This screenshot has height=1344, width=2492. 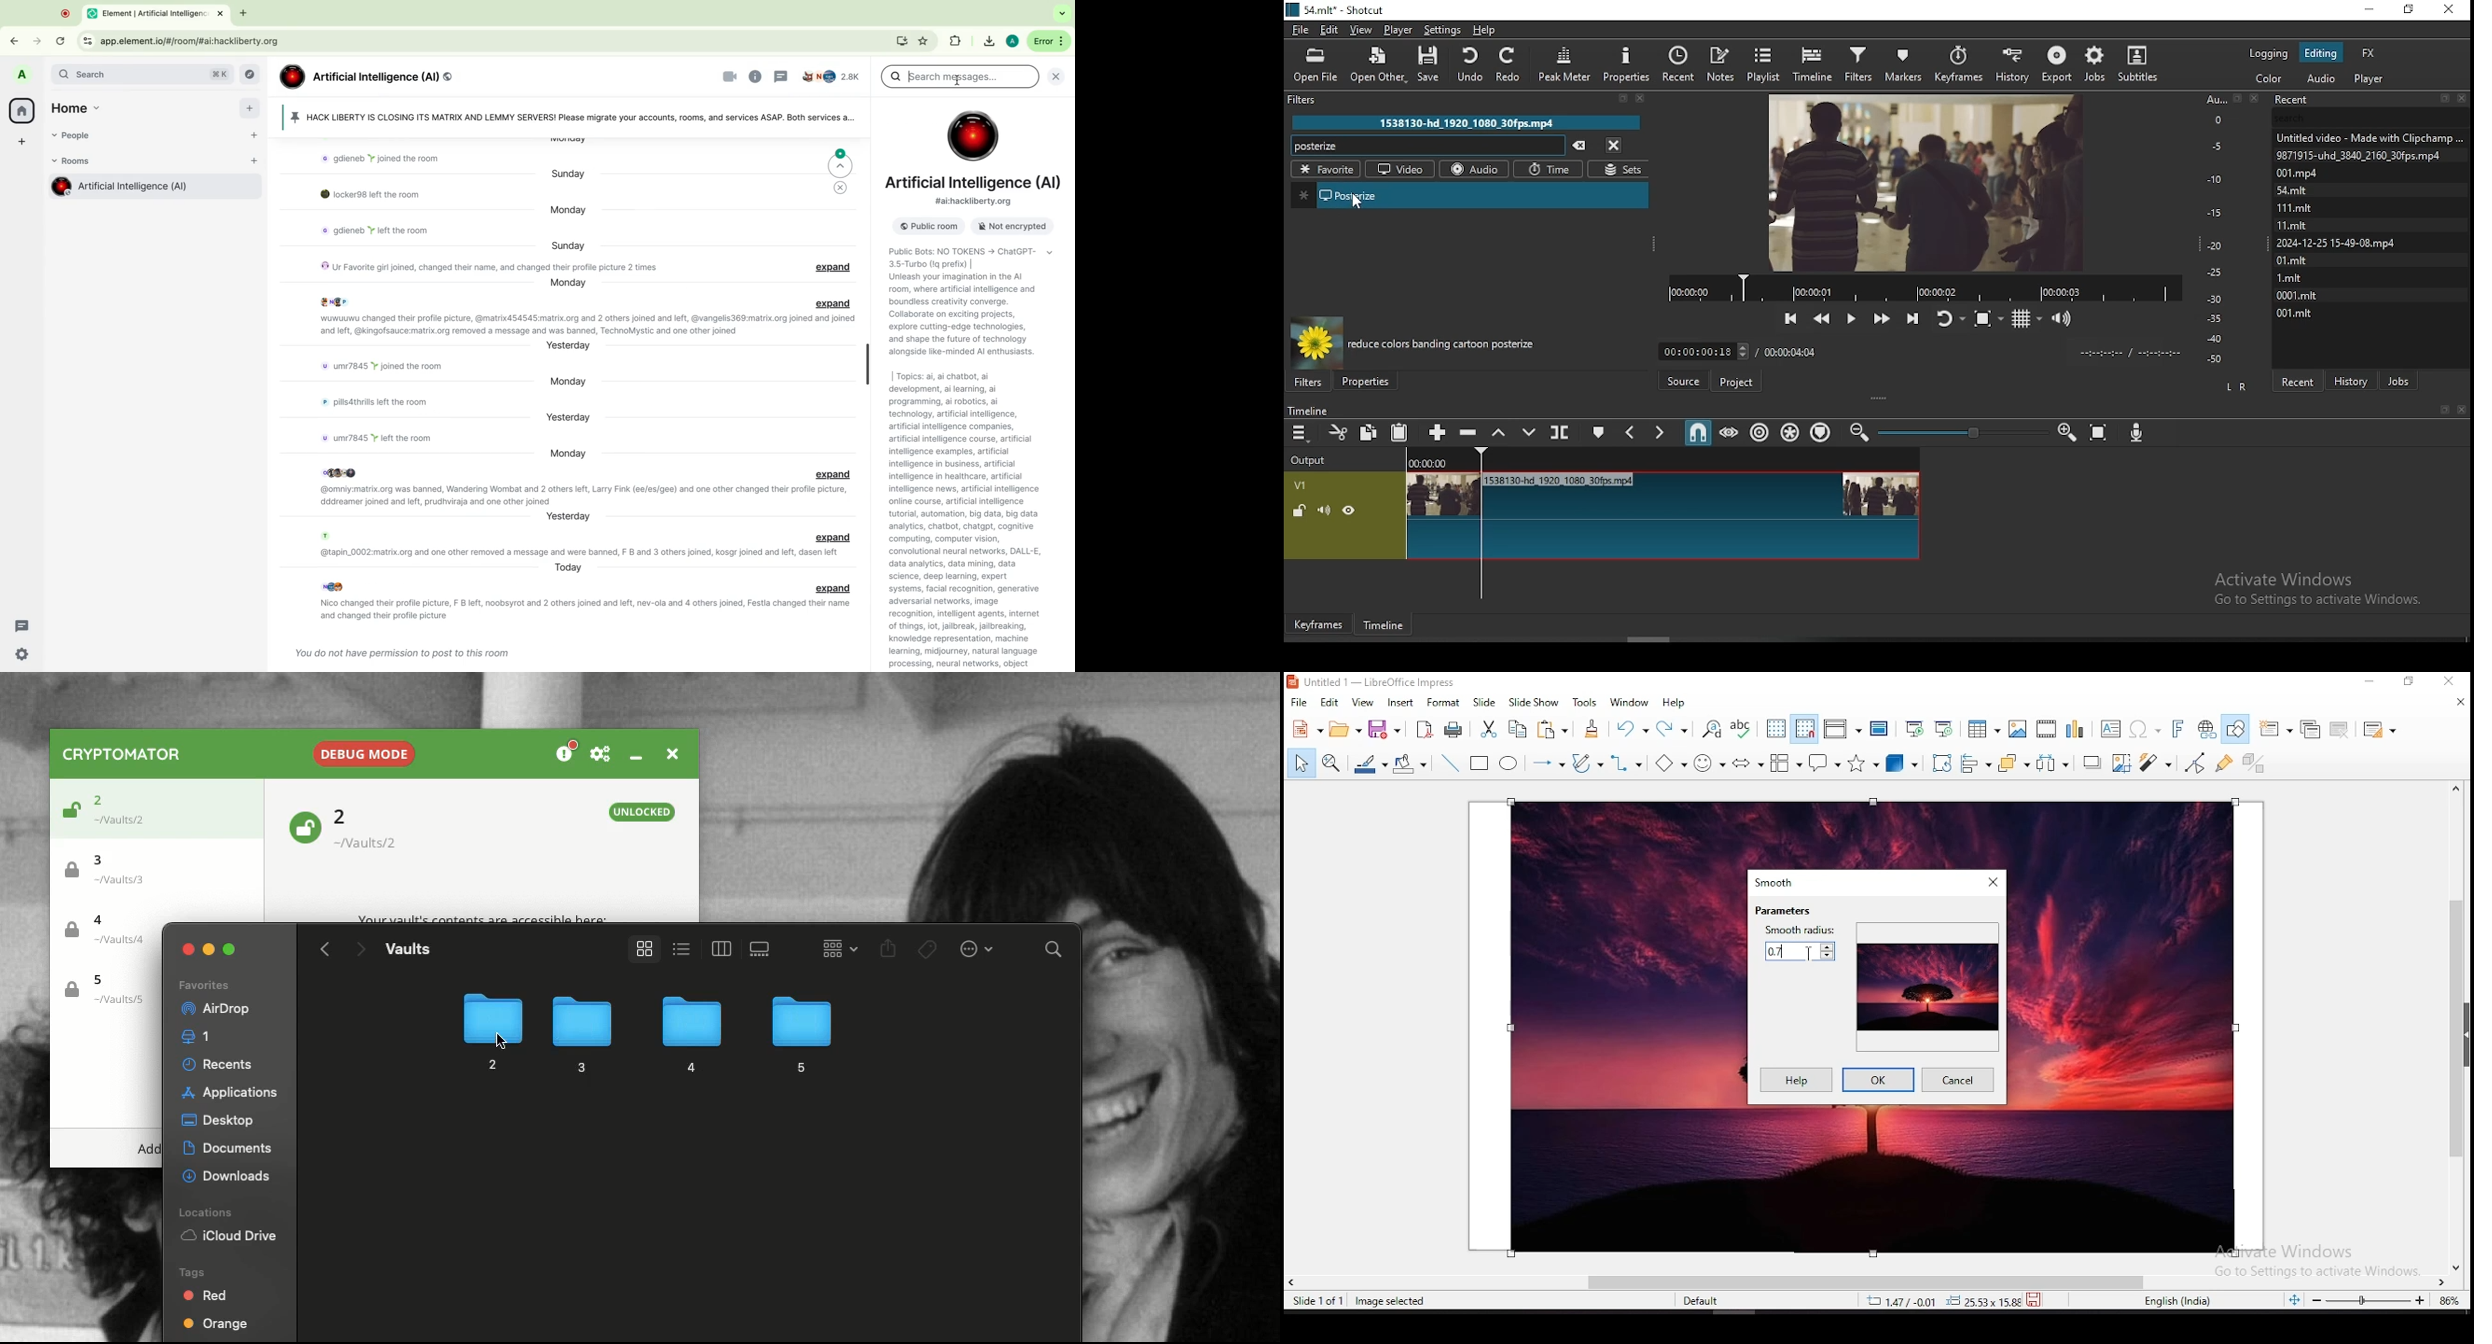 What do you see at coordinates (2321, 53) in the screenshot?
I see `editing` at bounding box center [2321, 53].